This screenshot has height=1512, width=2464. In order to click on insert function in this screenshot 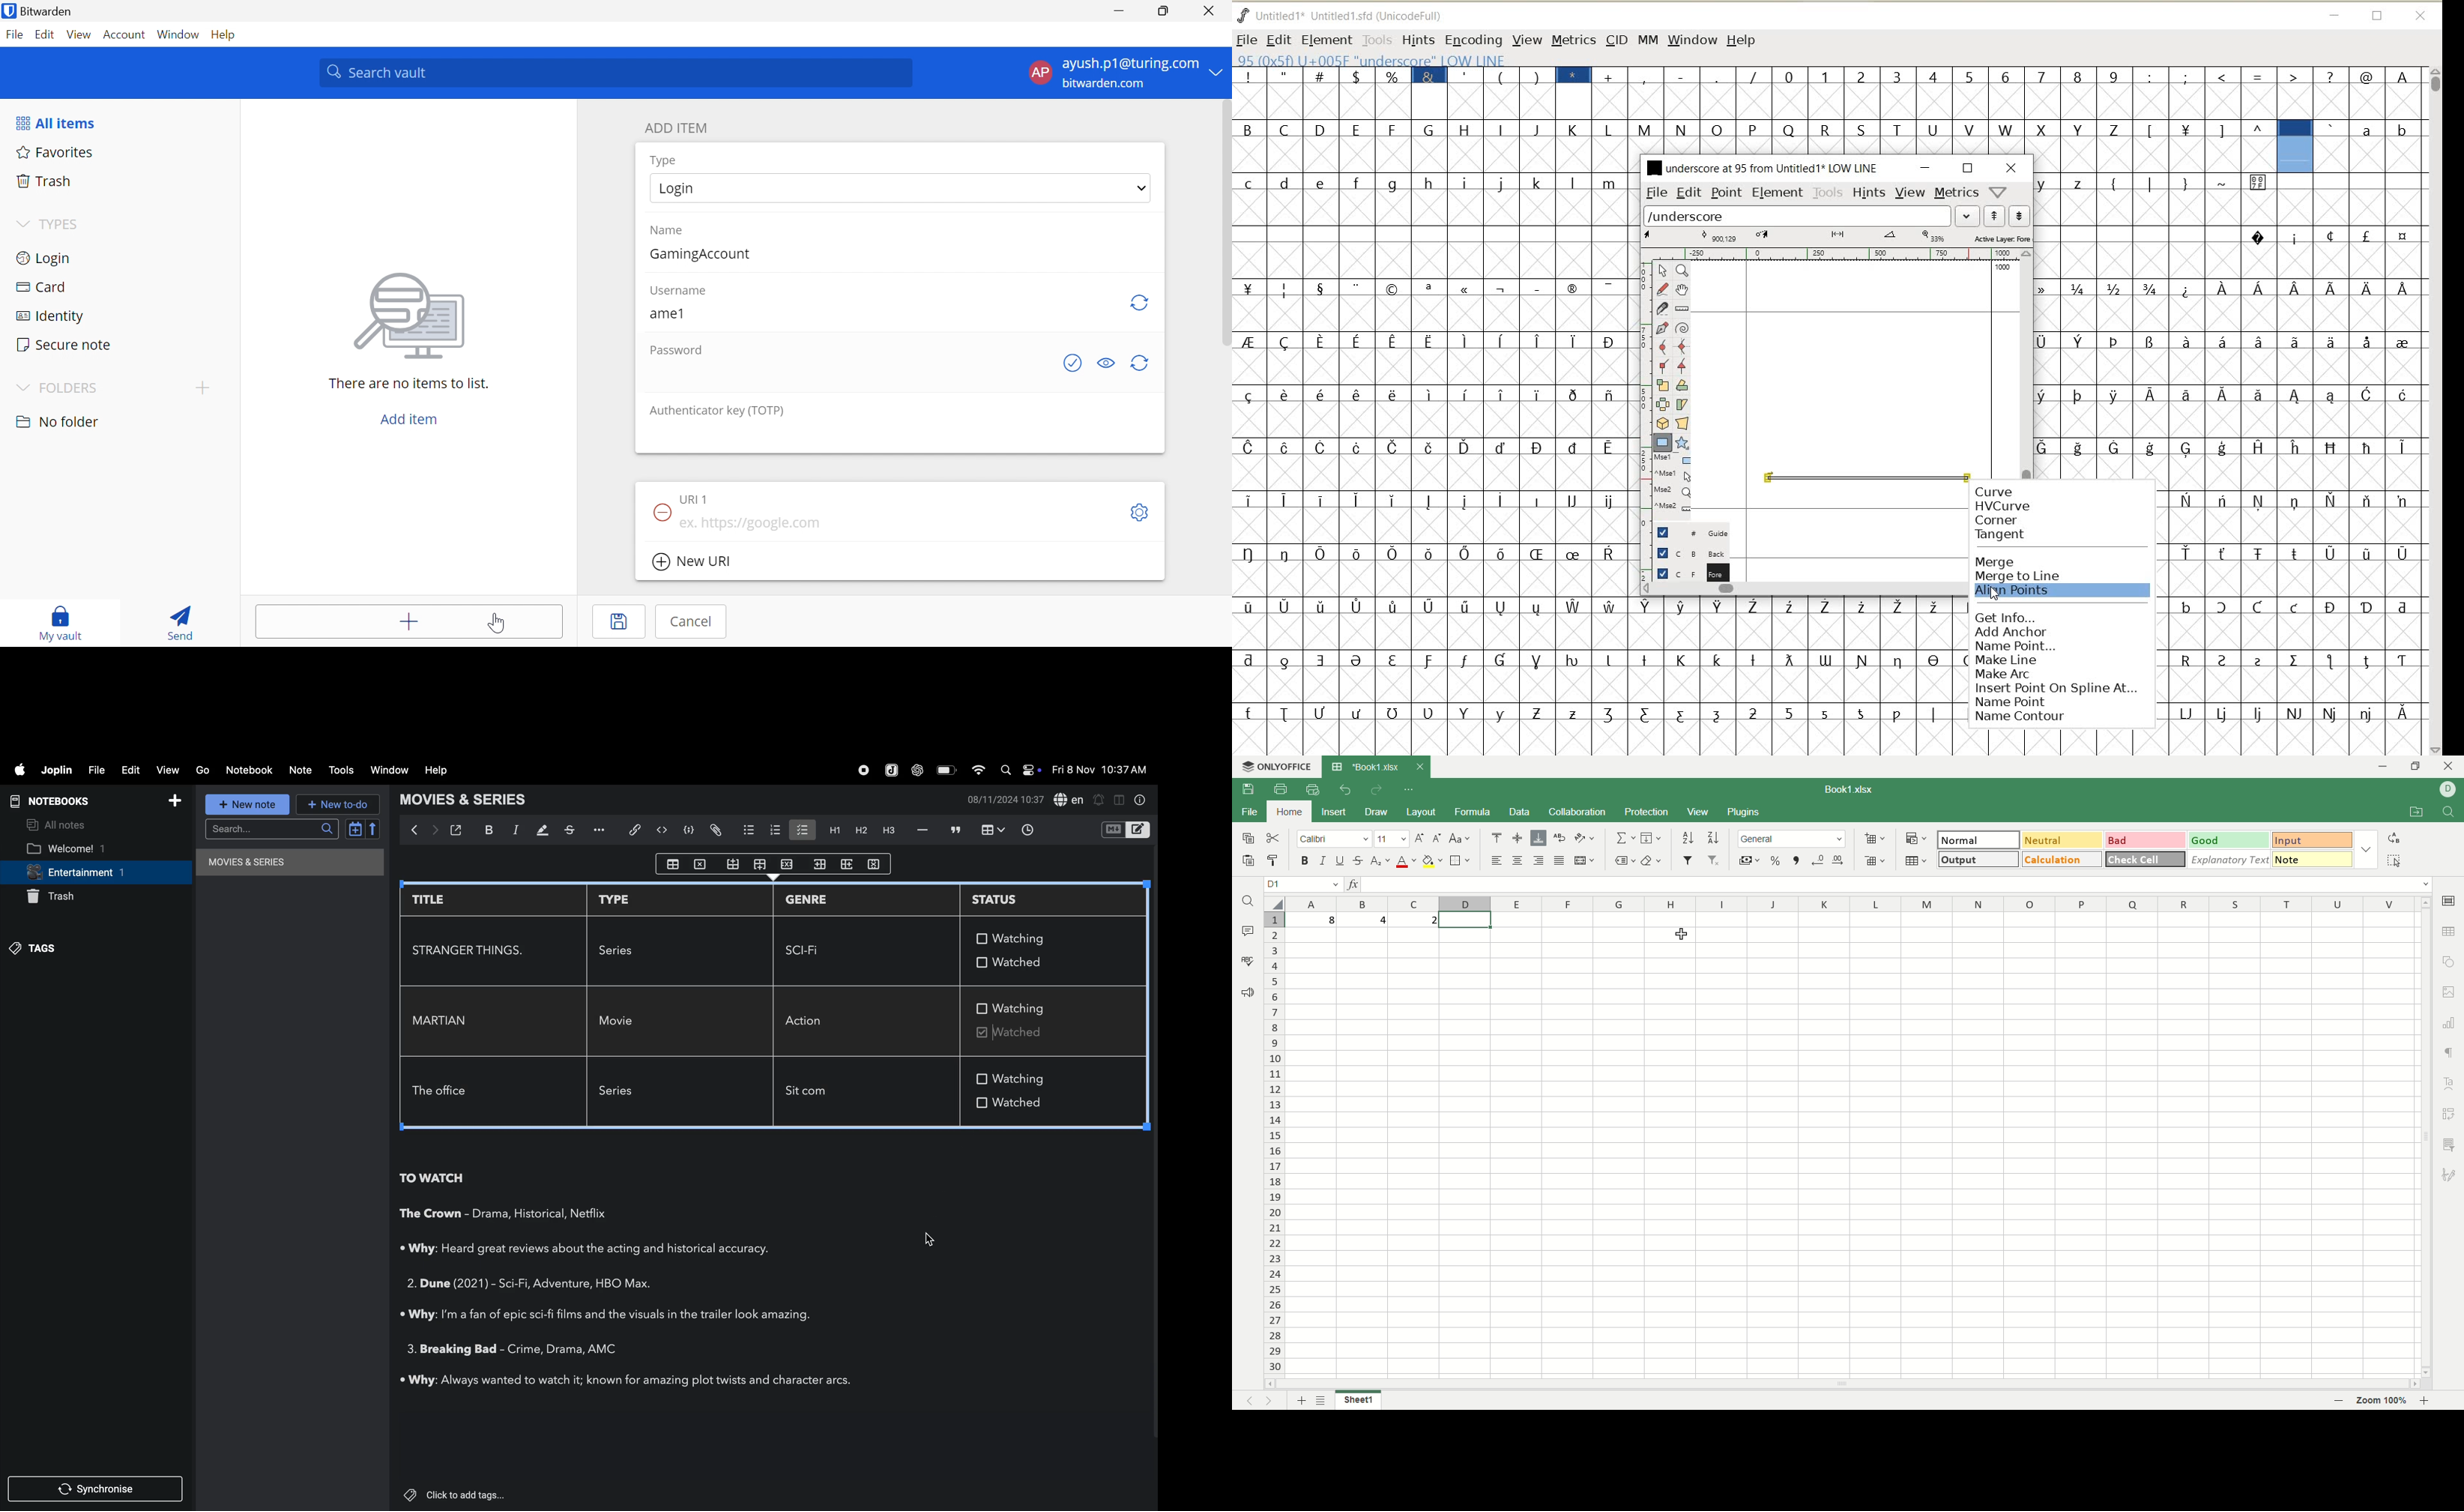, I will do `click(1353, 884)`.